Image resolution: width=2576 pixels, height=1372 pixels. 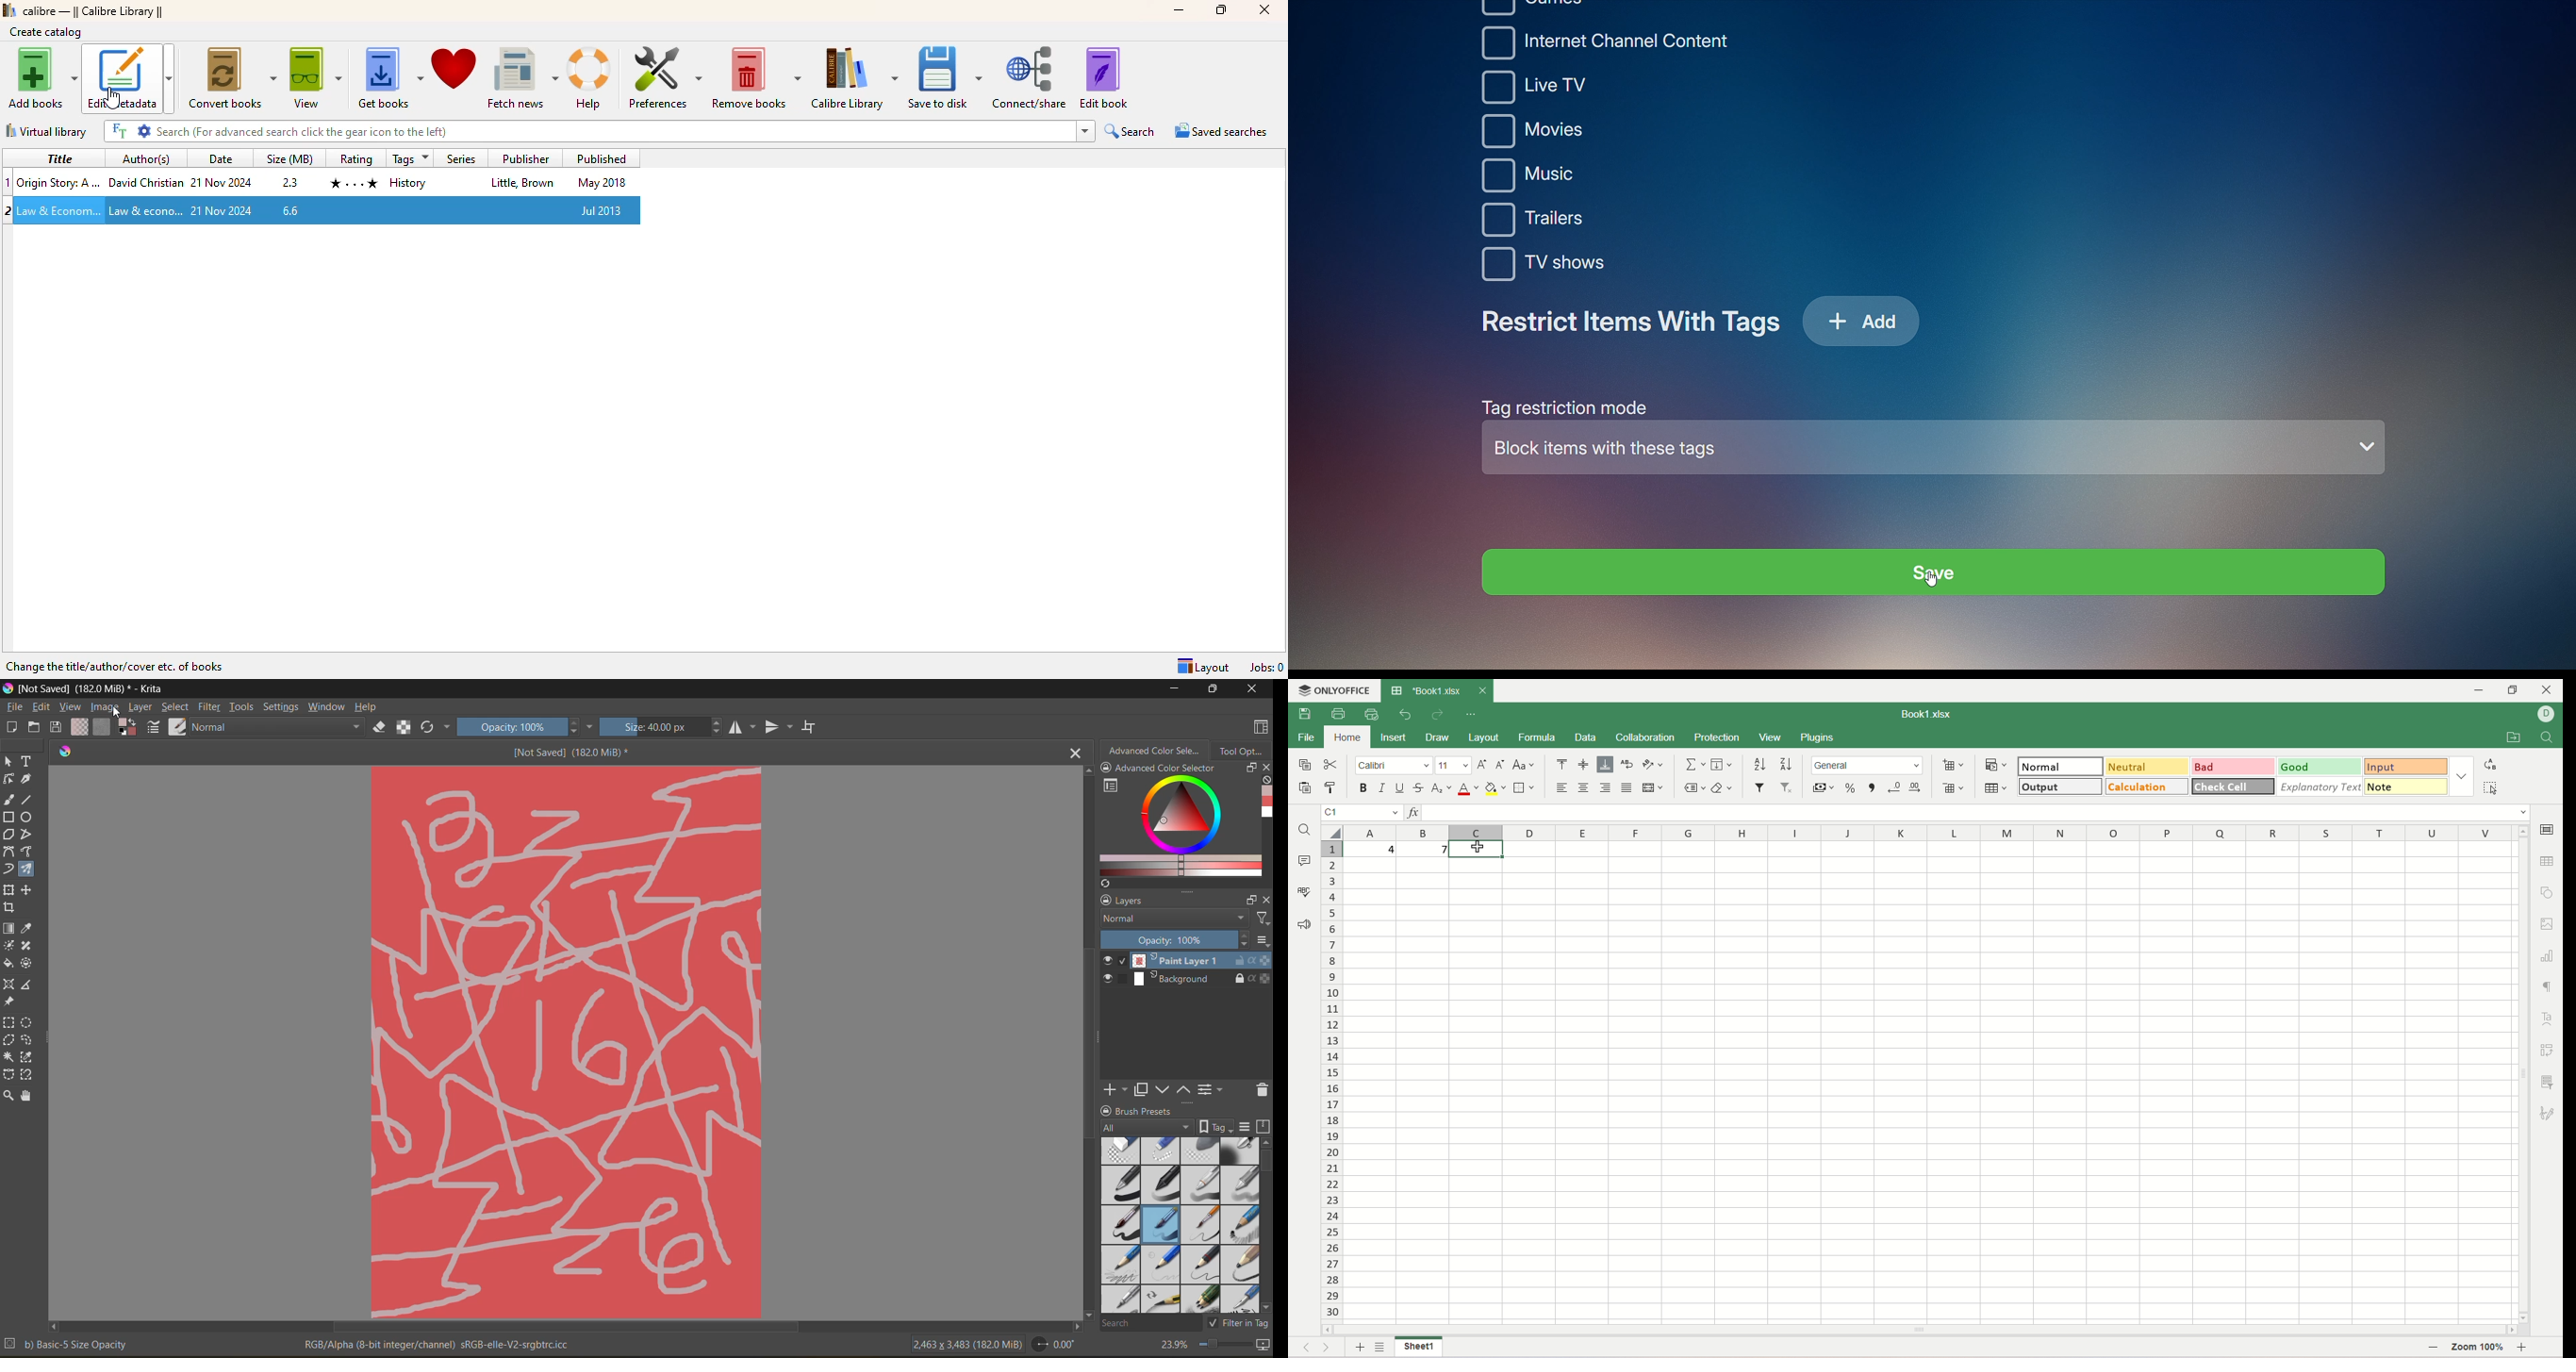 I want to click on filters, so click(x=213, y=709).